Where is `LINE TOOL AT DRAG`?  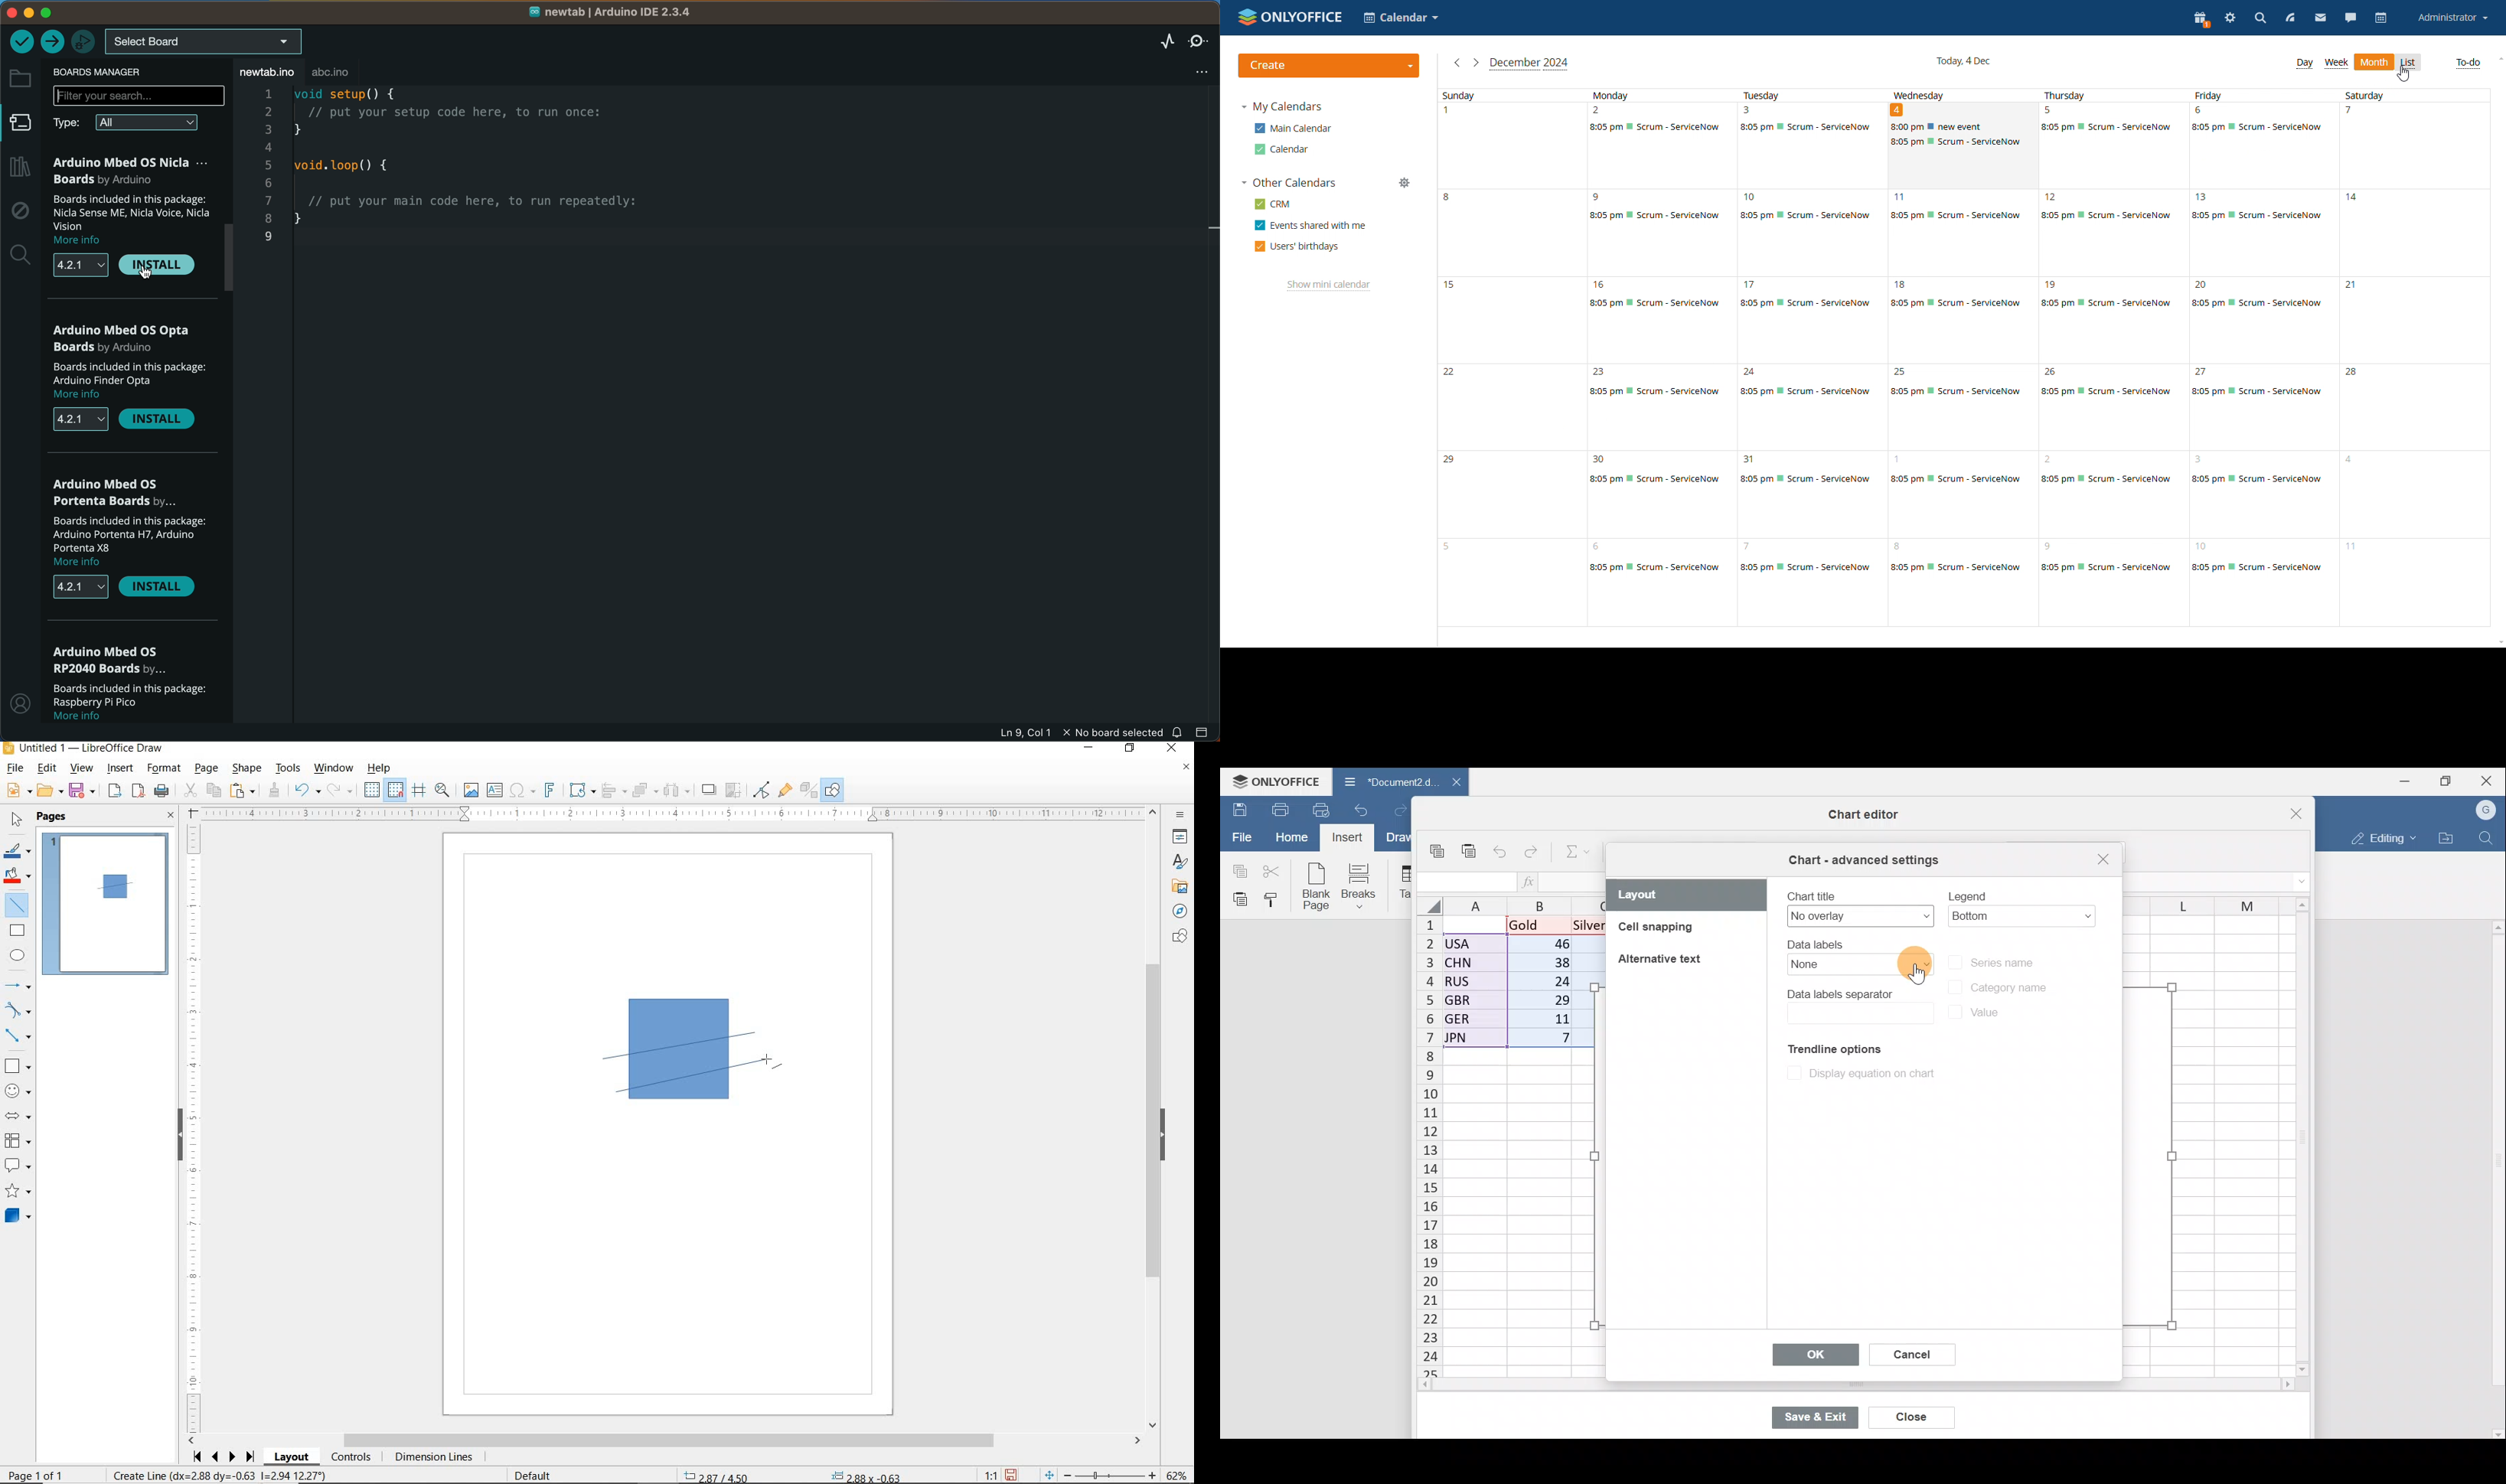 LINE TOOL AT DRAG is located at coordinates (774, 1064).